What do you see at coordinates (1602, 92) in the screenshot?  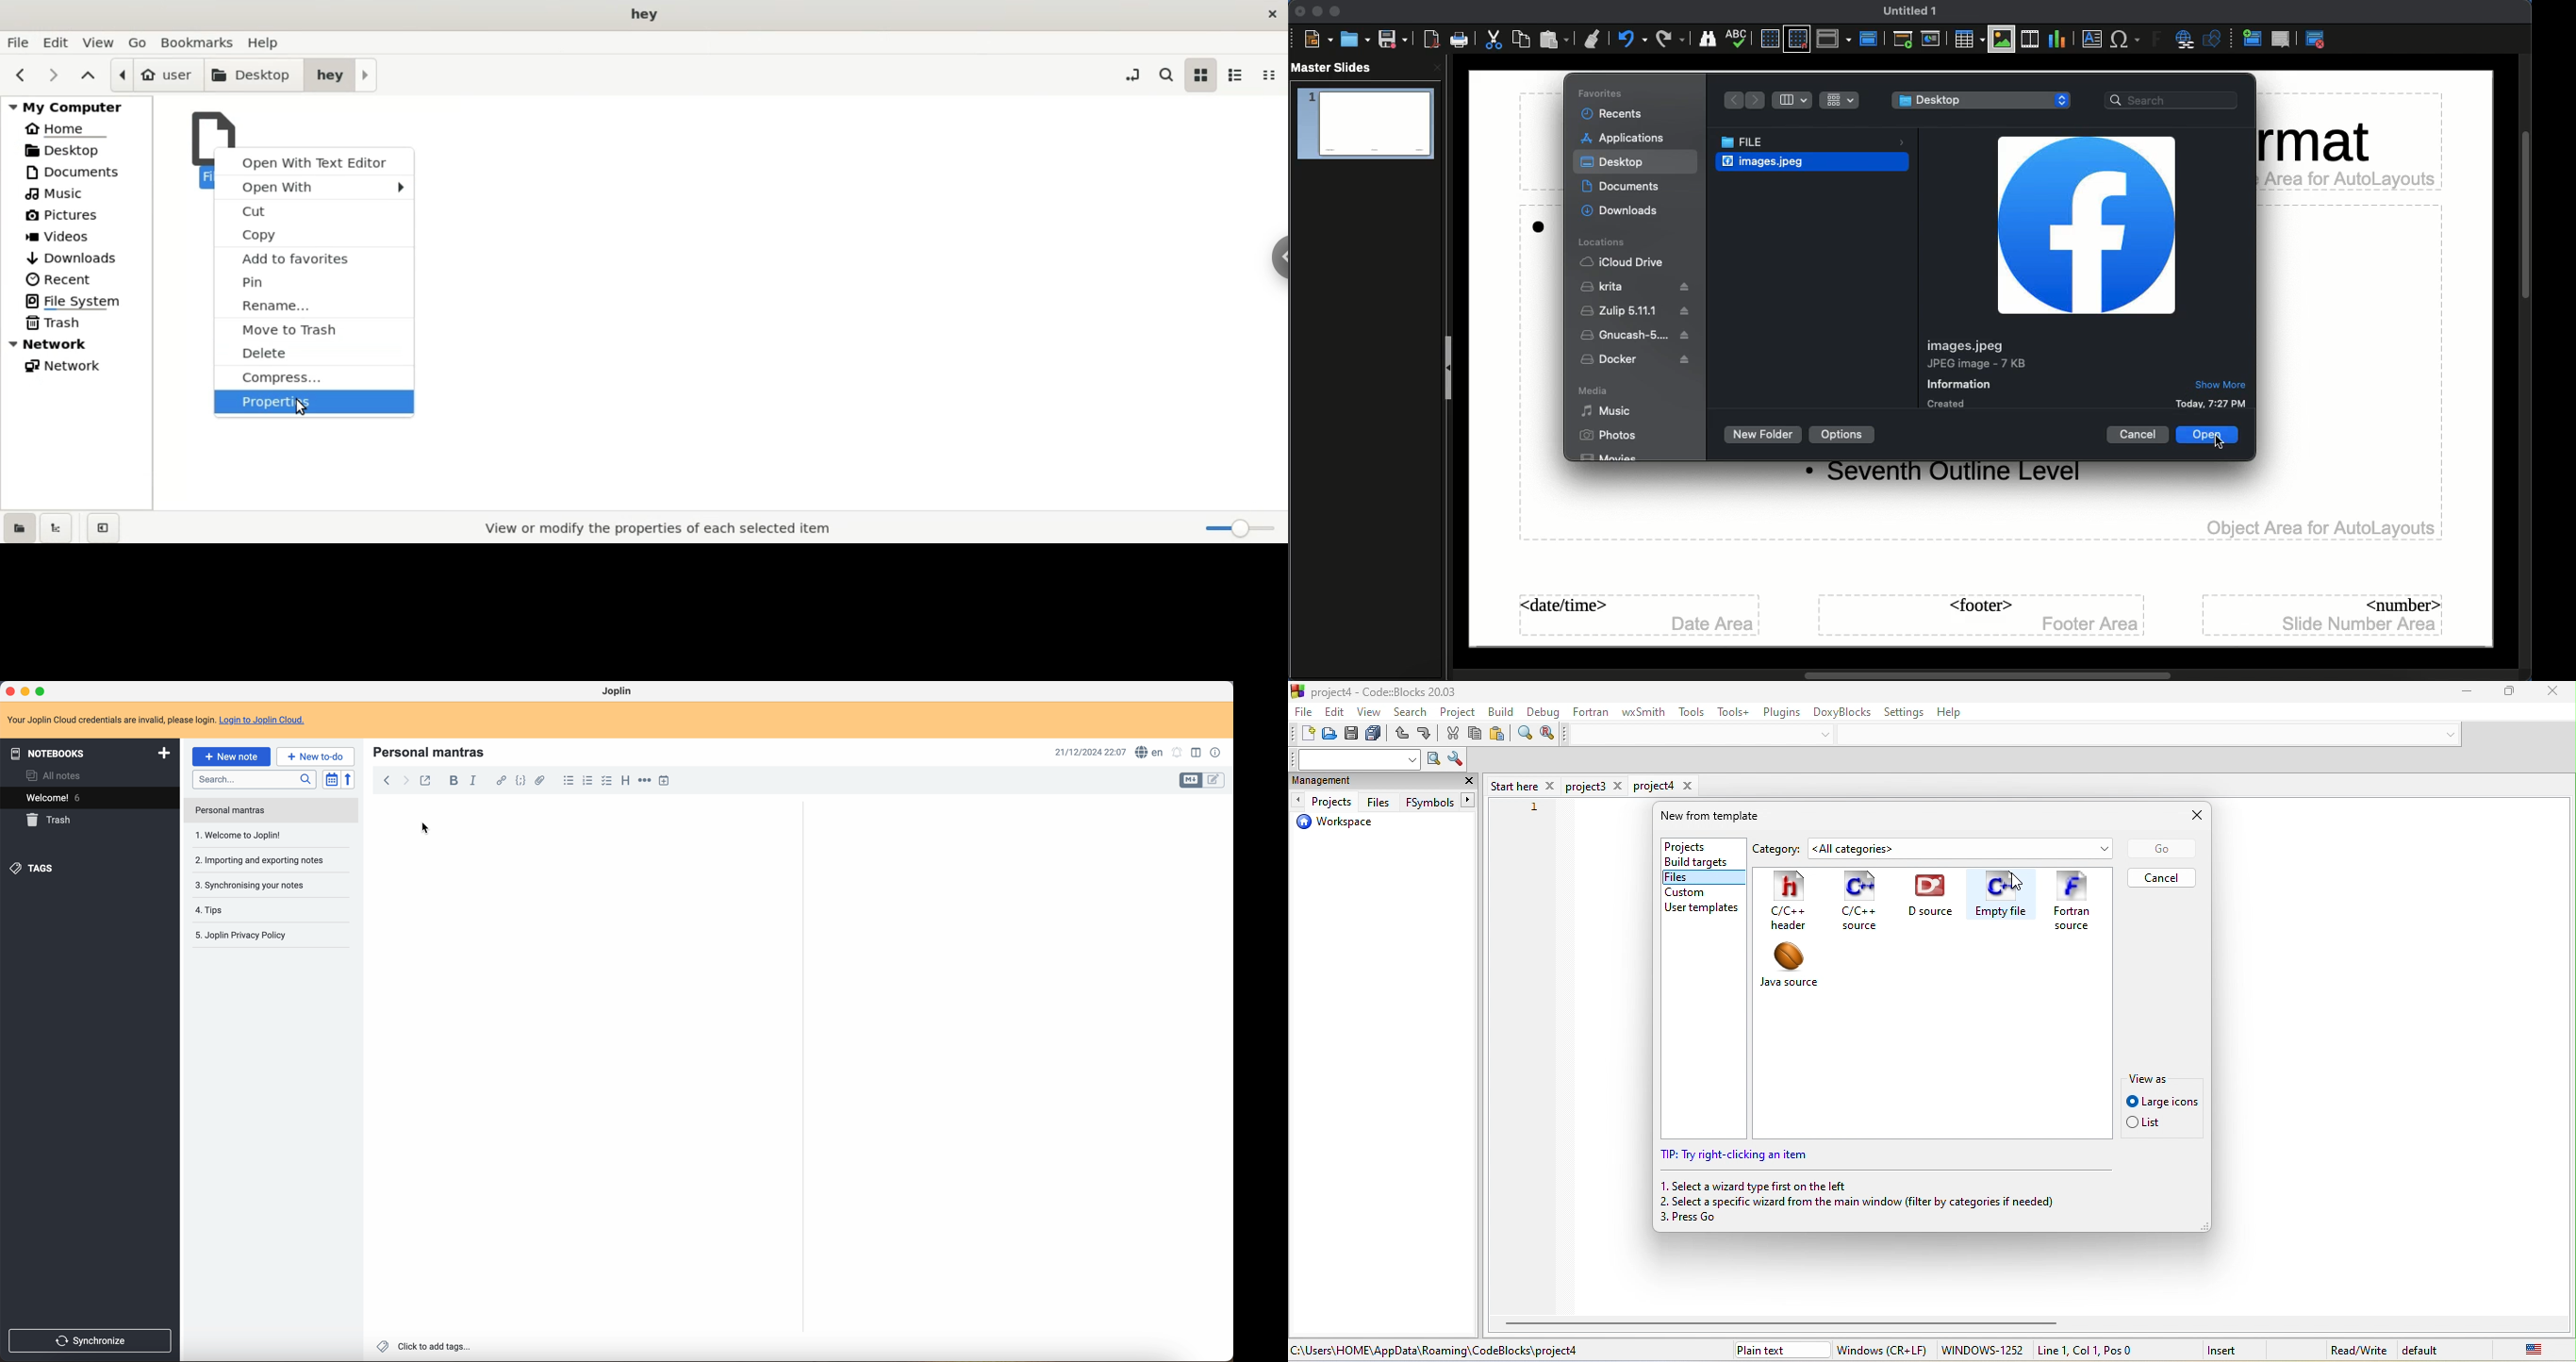 I see `Favorites` at bounding box center [1602, 92].